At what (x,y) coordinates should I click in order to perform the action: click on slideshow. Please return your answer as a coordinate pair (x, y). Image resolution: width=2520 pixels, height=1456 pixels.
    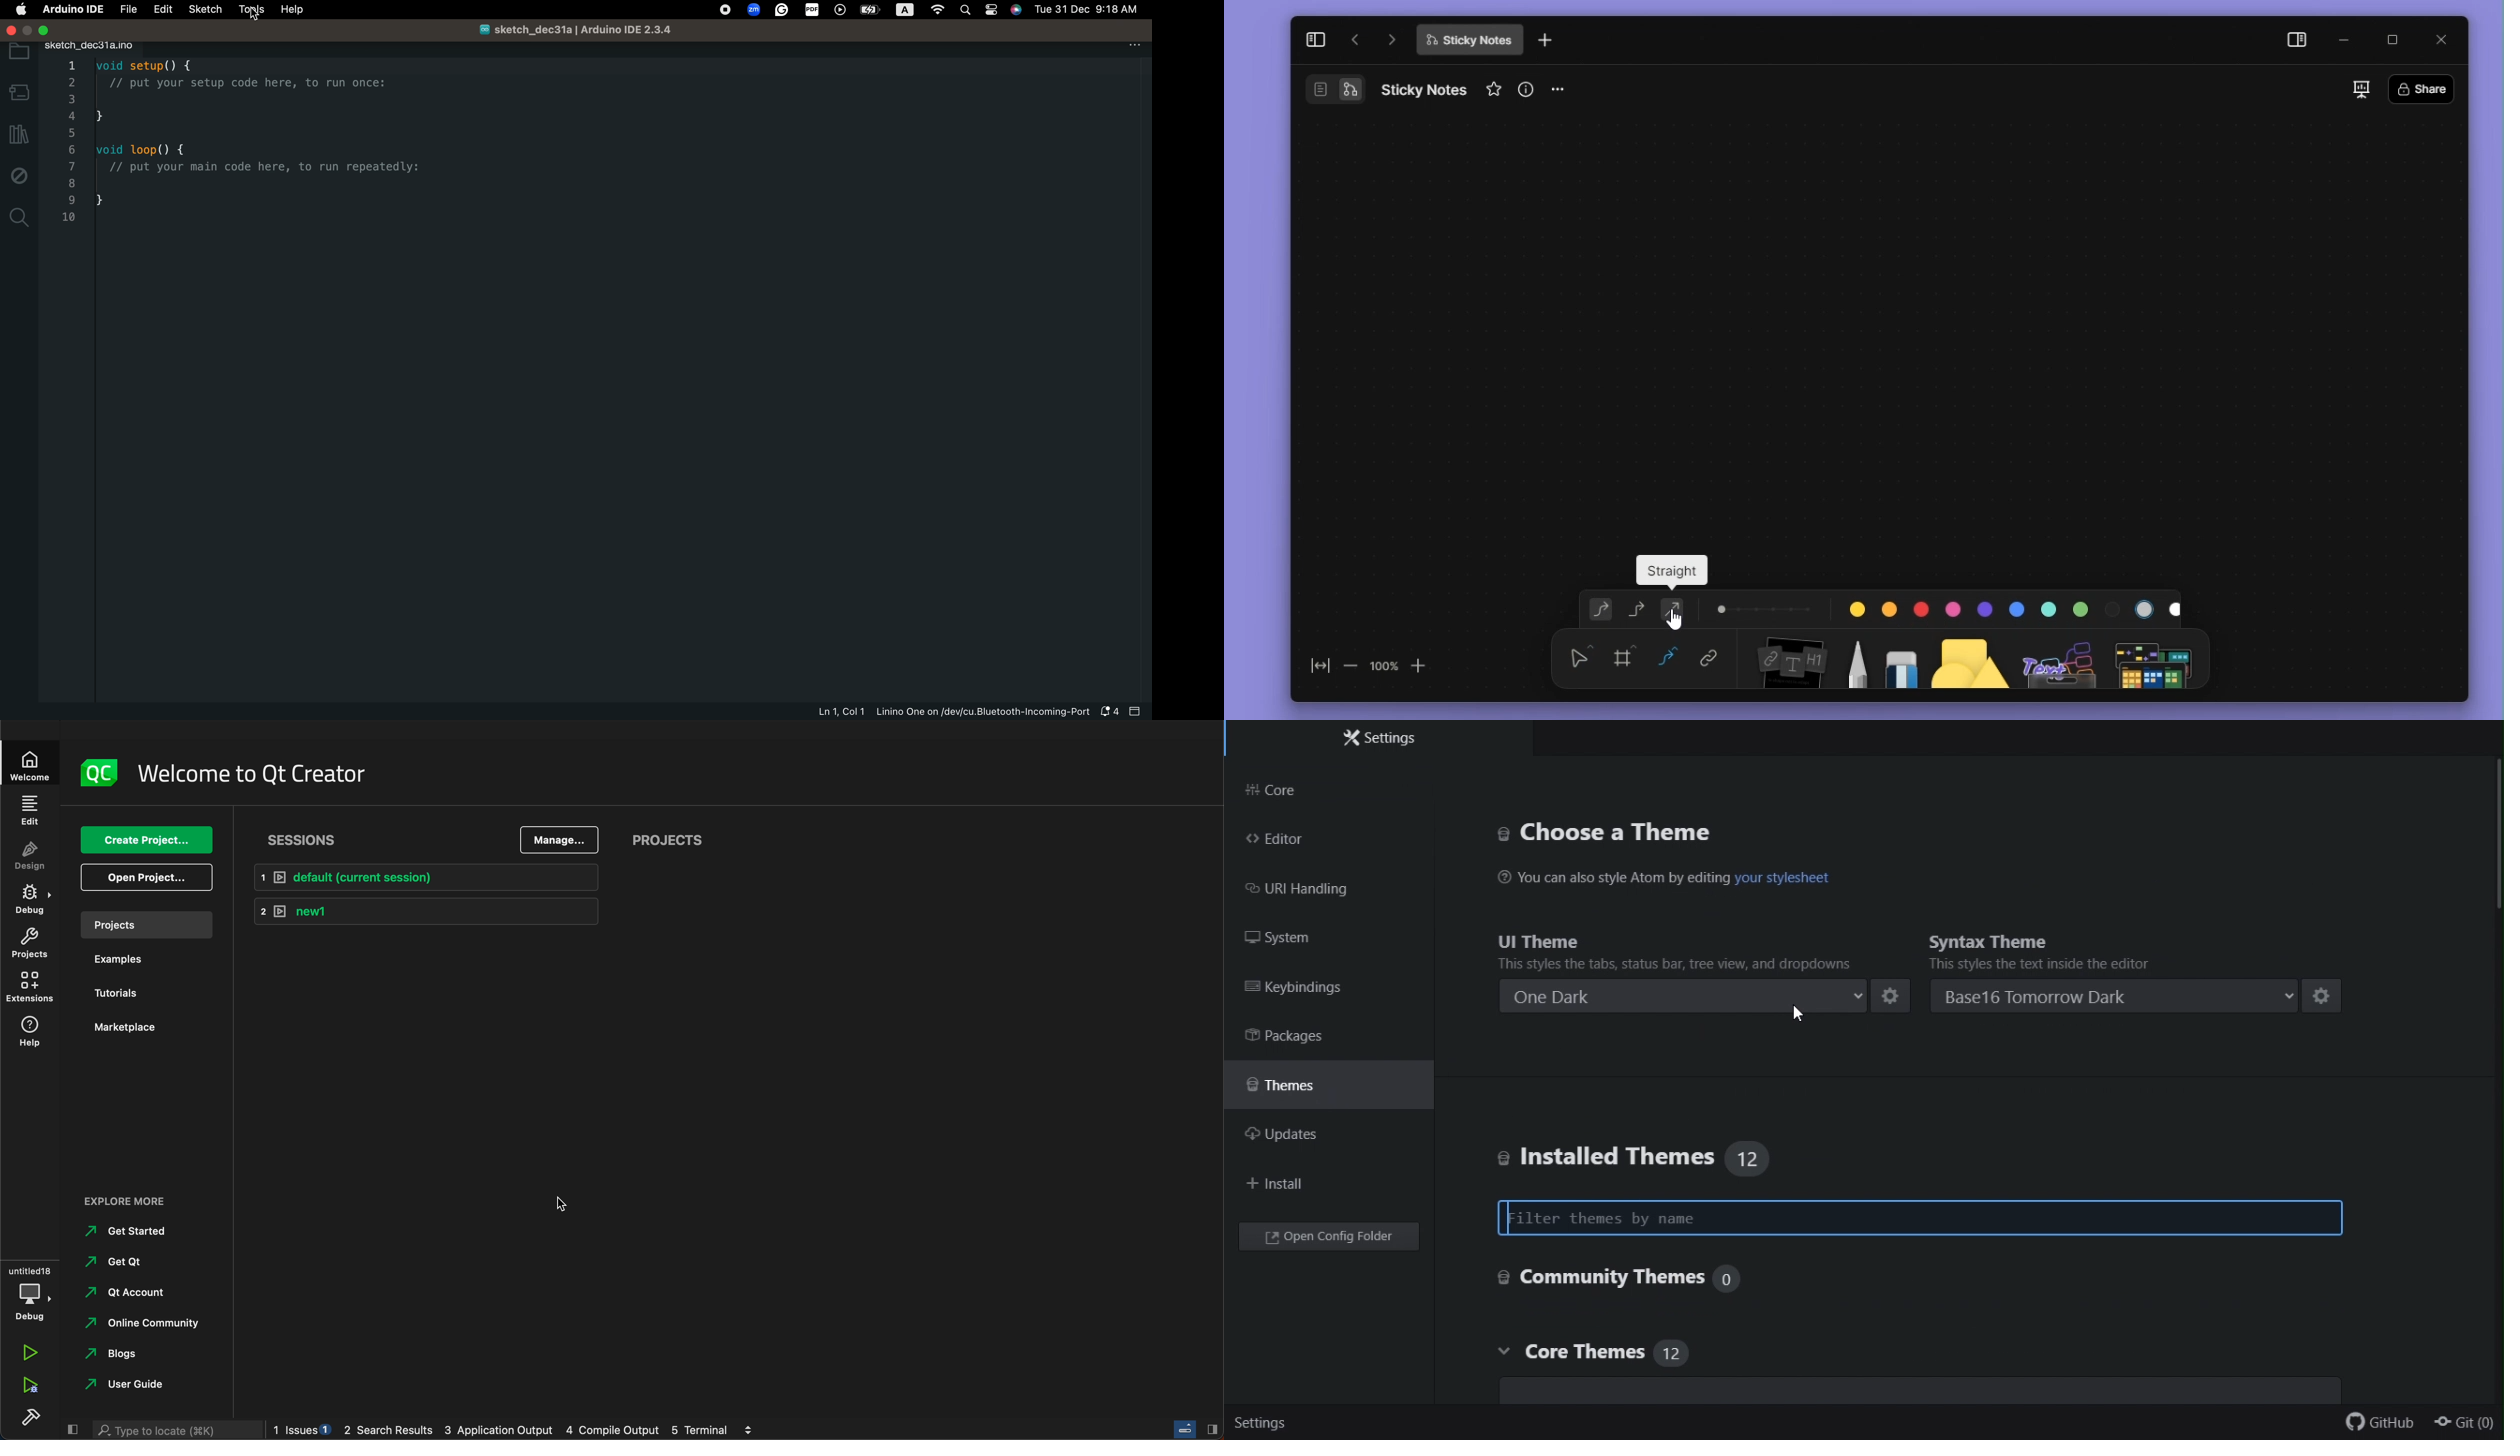
    Looking at the image, I should click on (2360, 89).